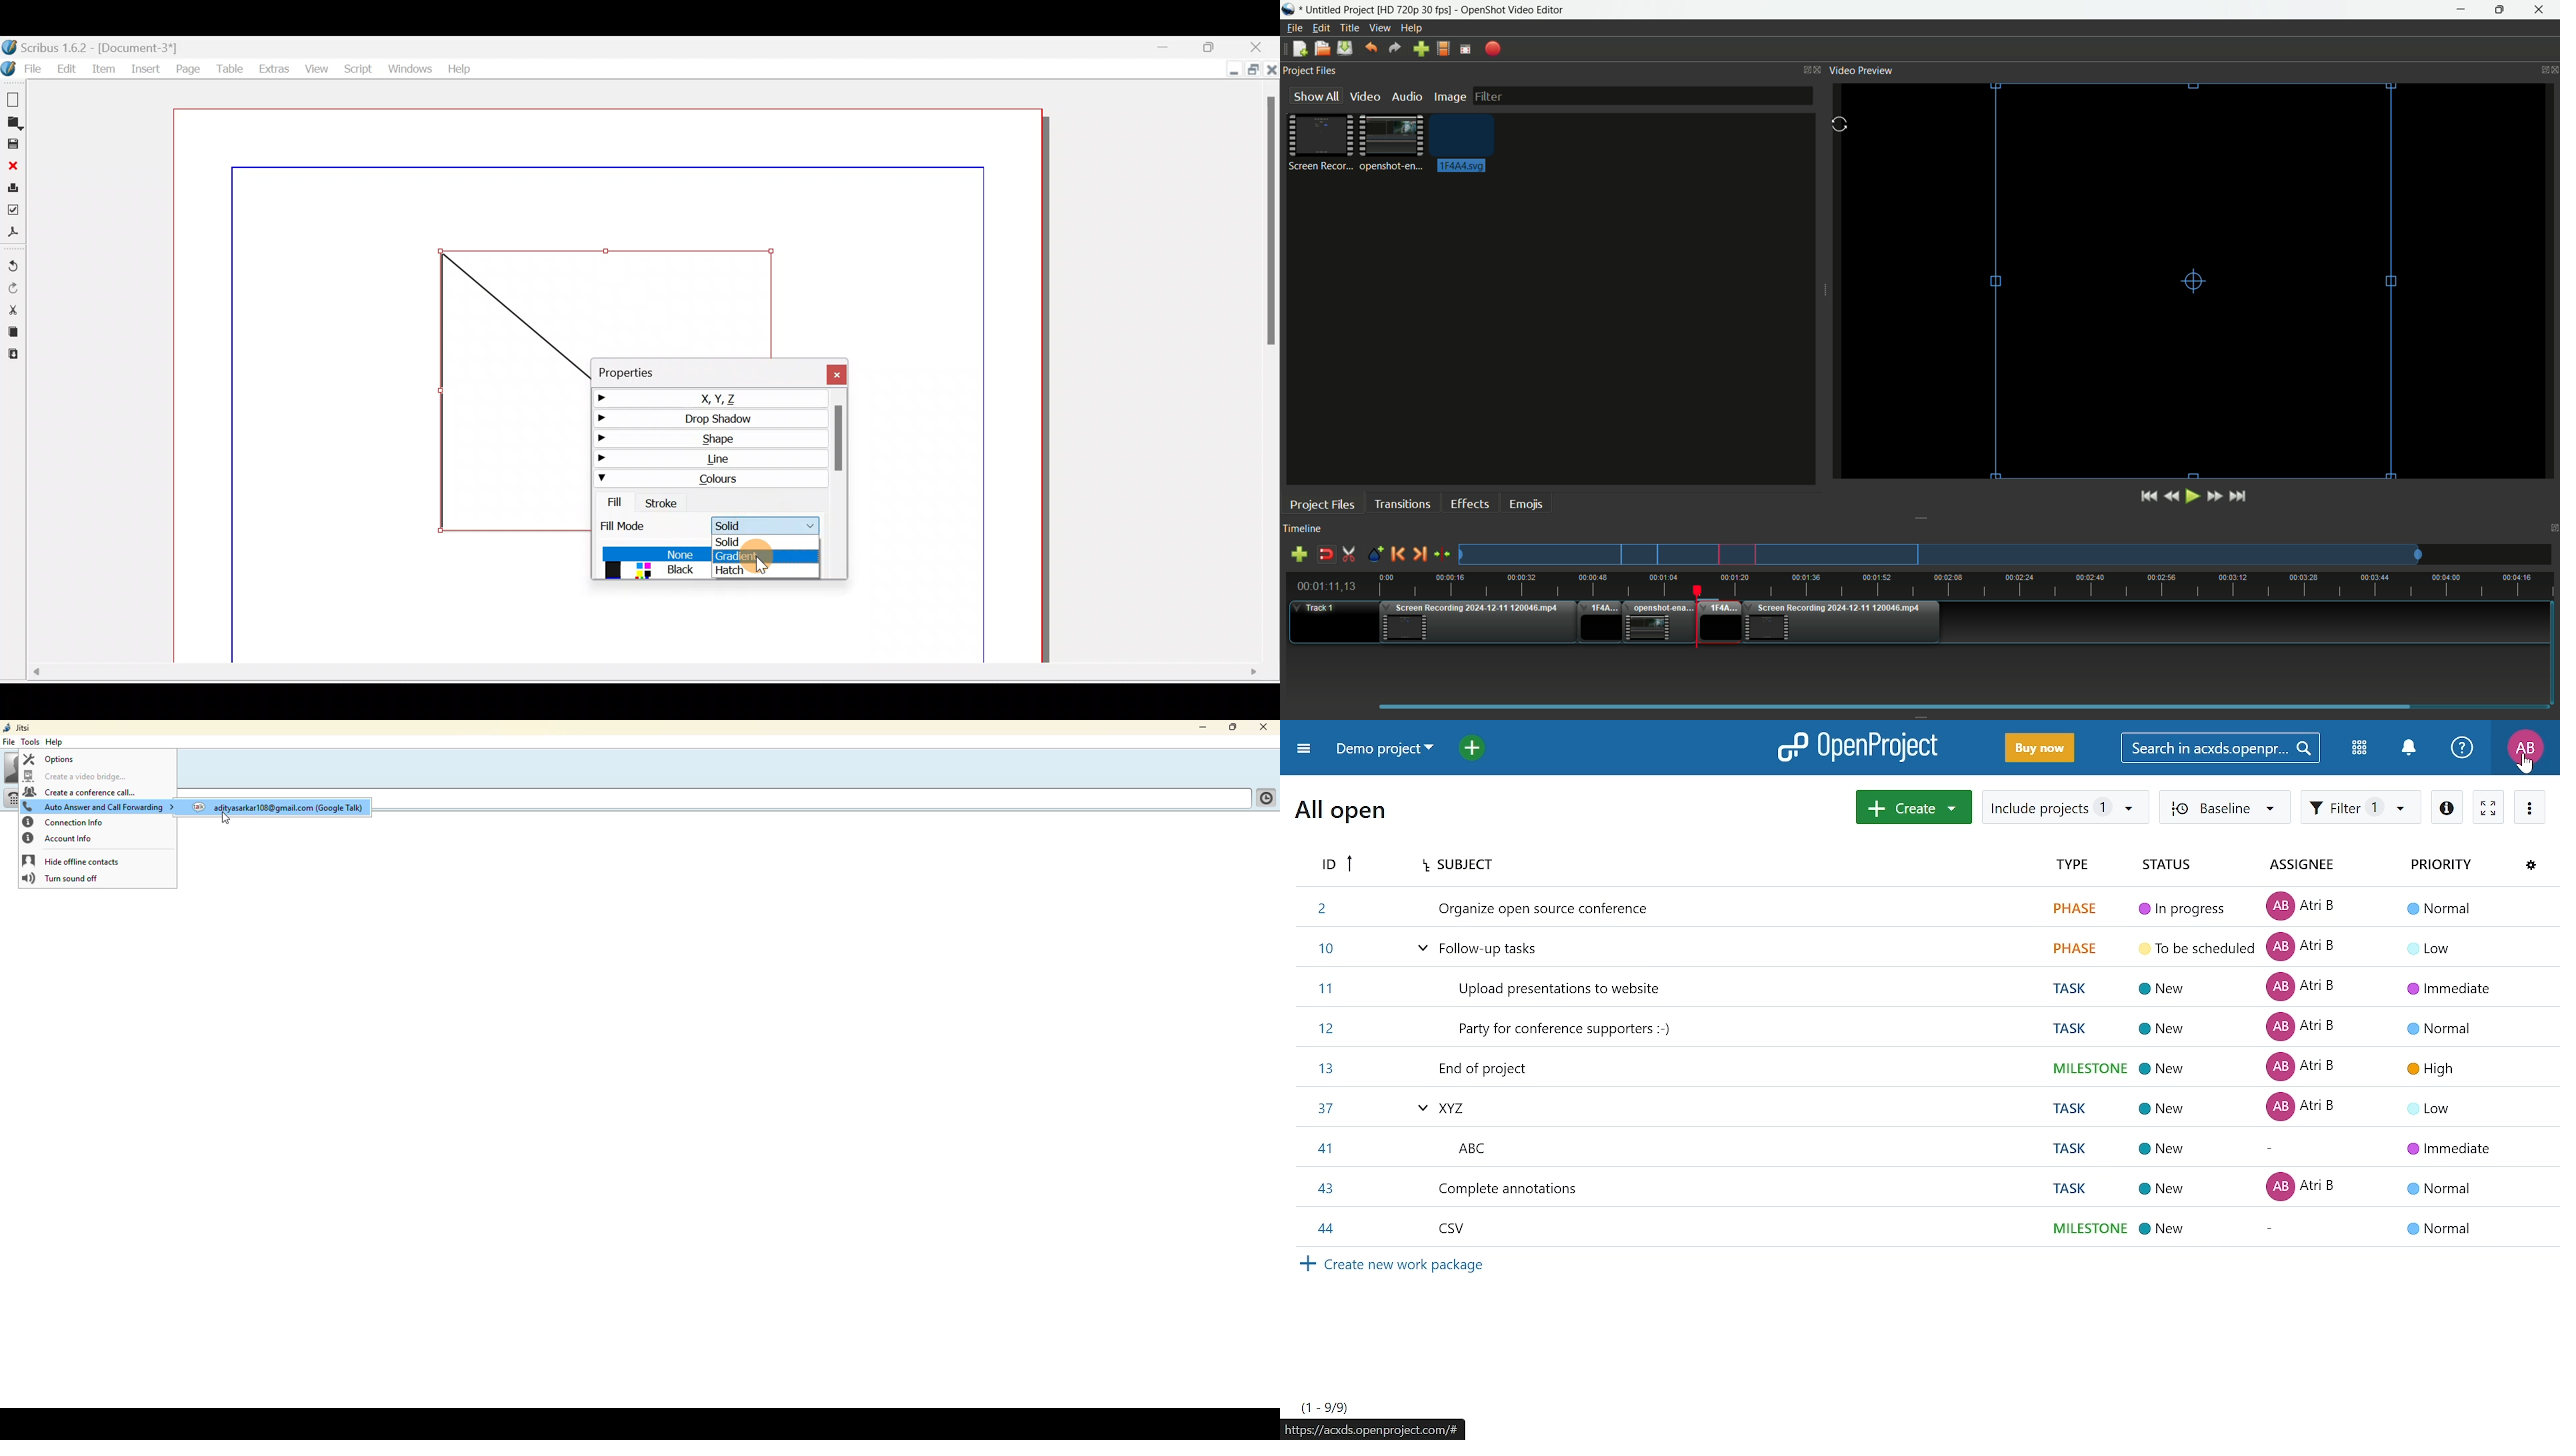 The image size is (2576, 1456). I want to click on https path, so click(1374, 1431).